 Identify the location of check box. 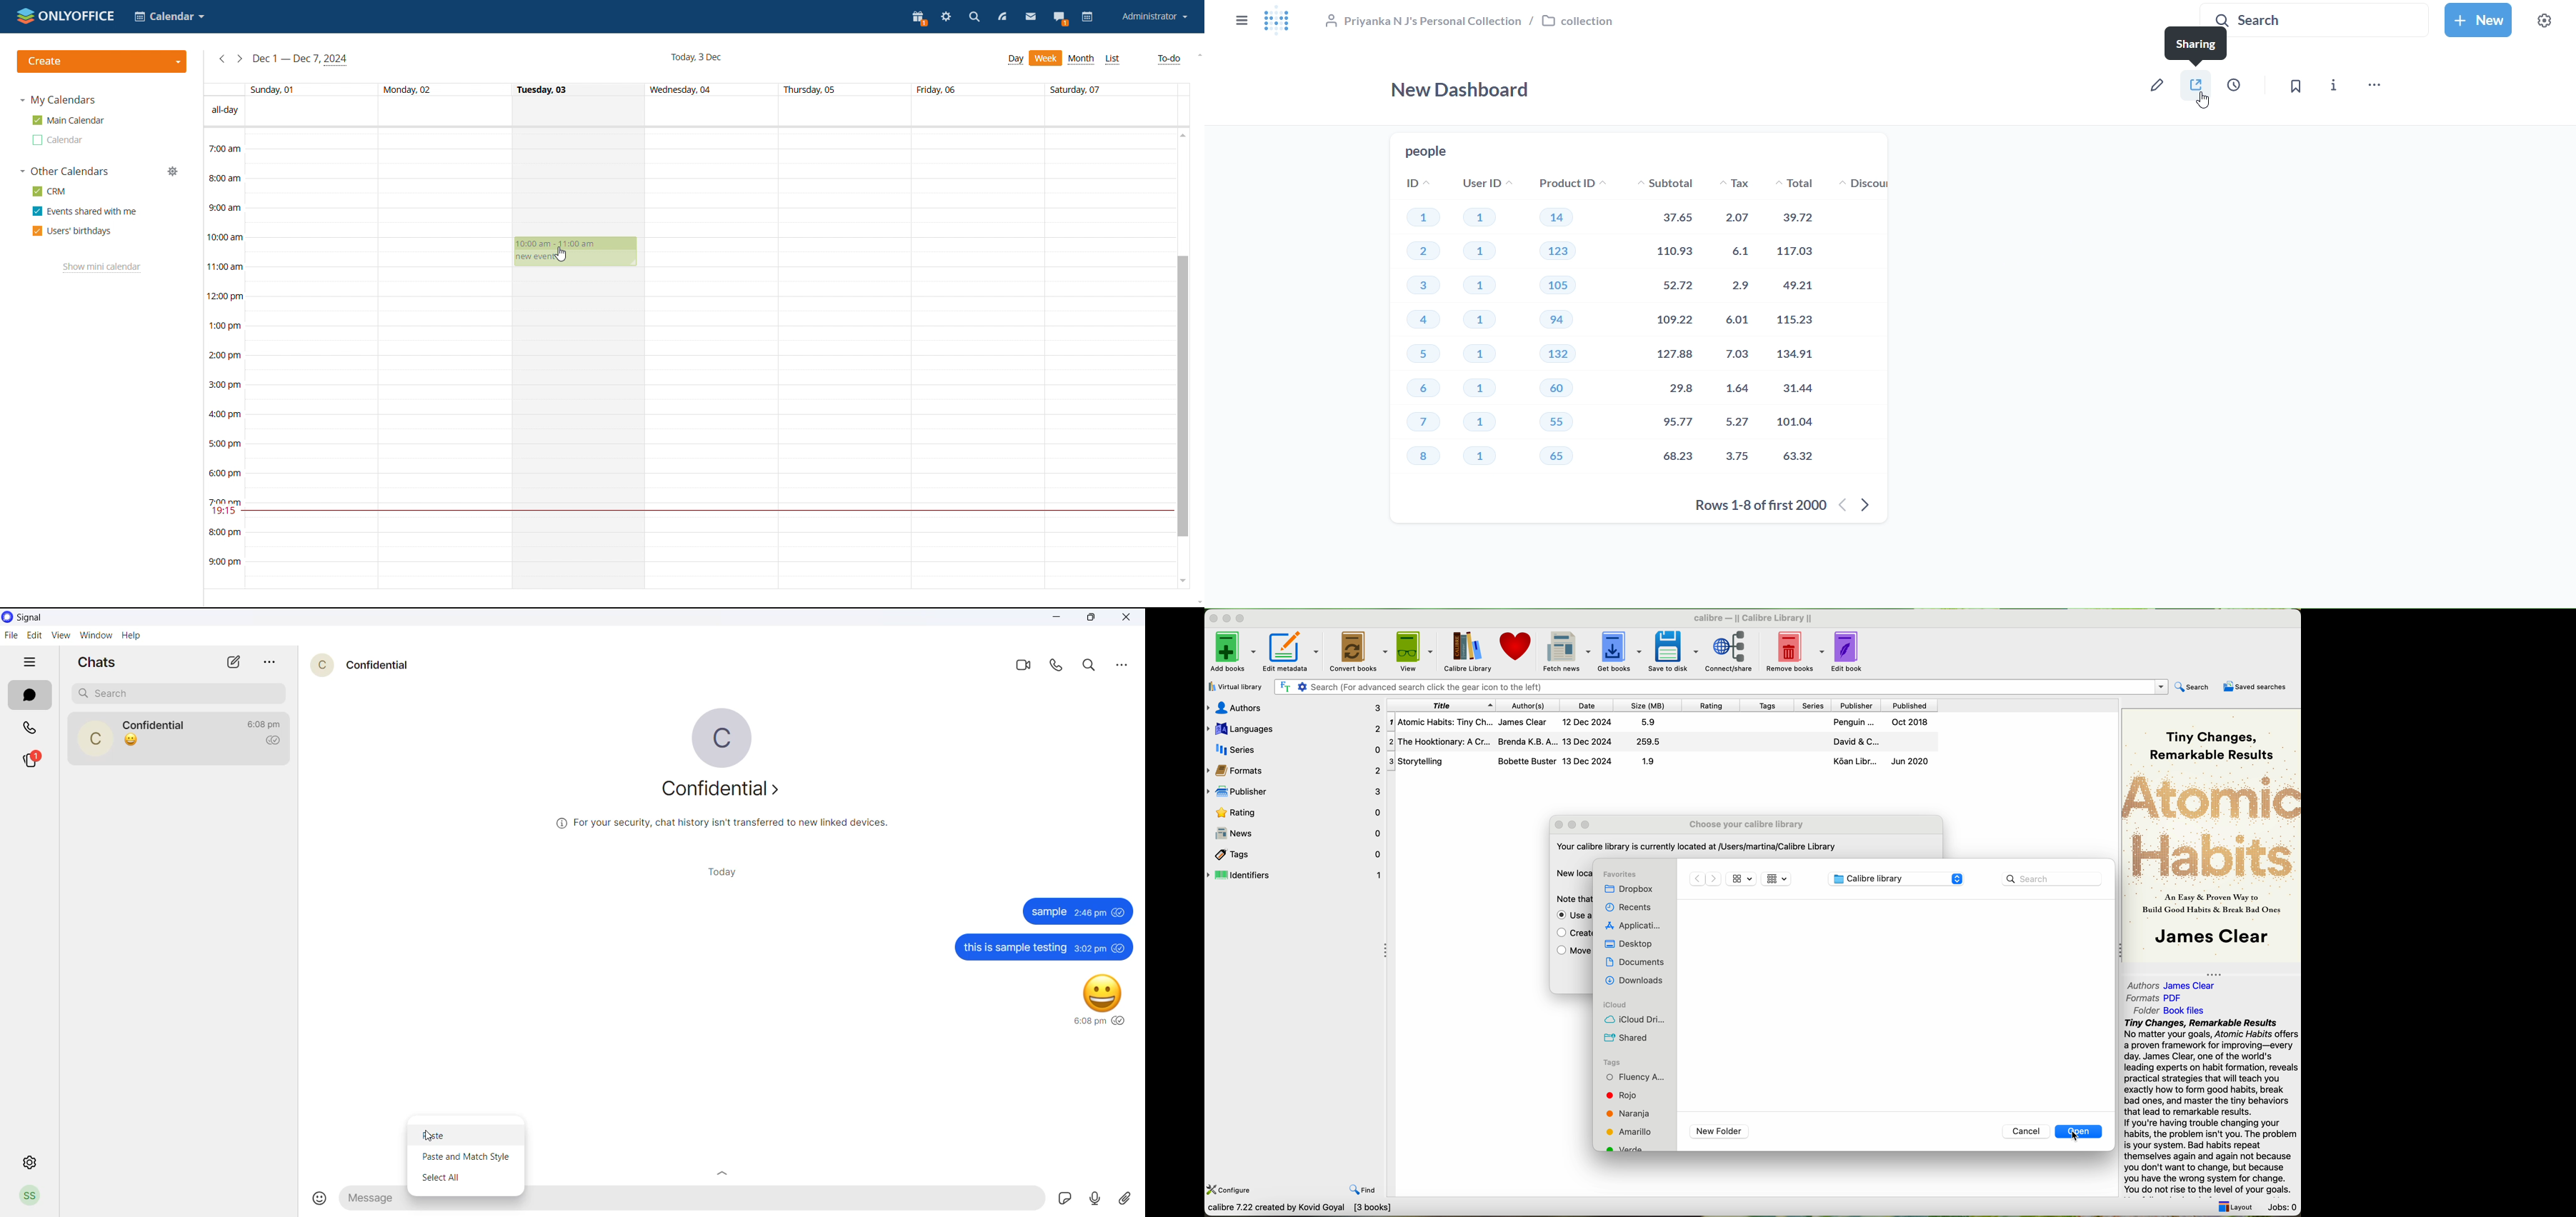
(1559, 916).